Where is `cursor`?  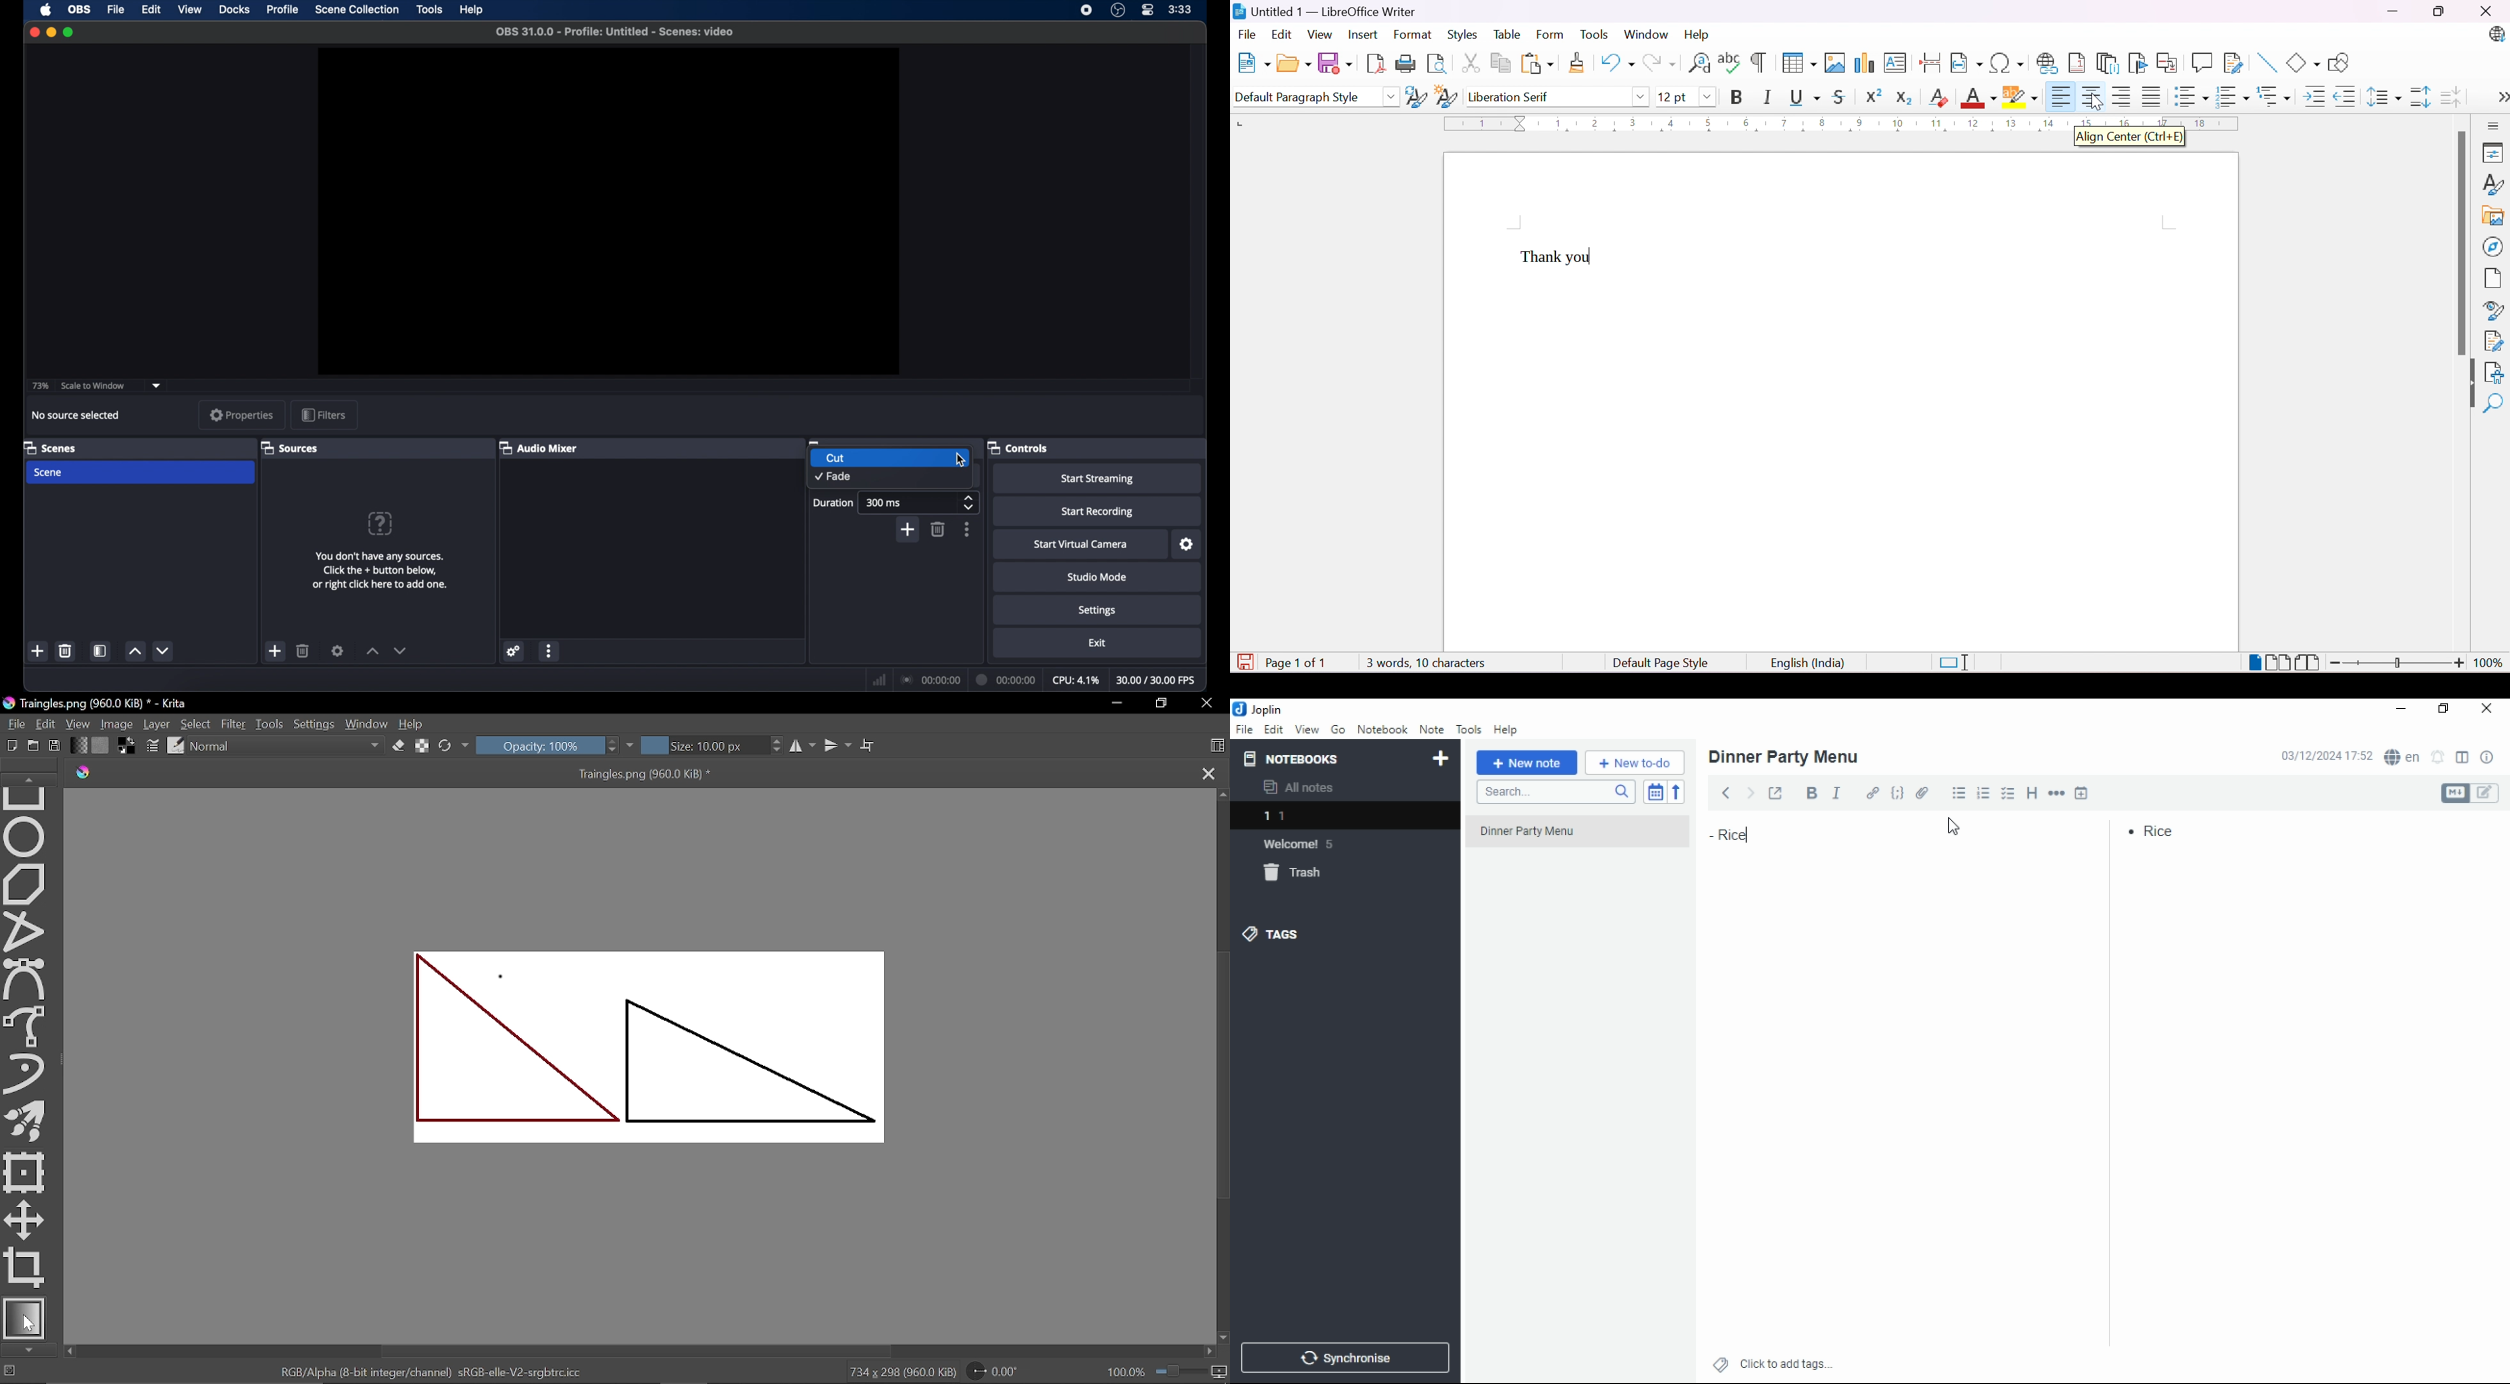 cursor is located at coordinates (961, 459).